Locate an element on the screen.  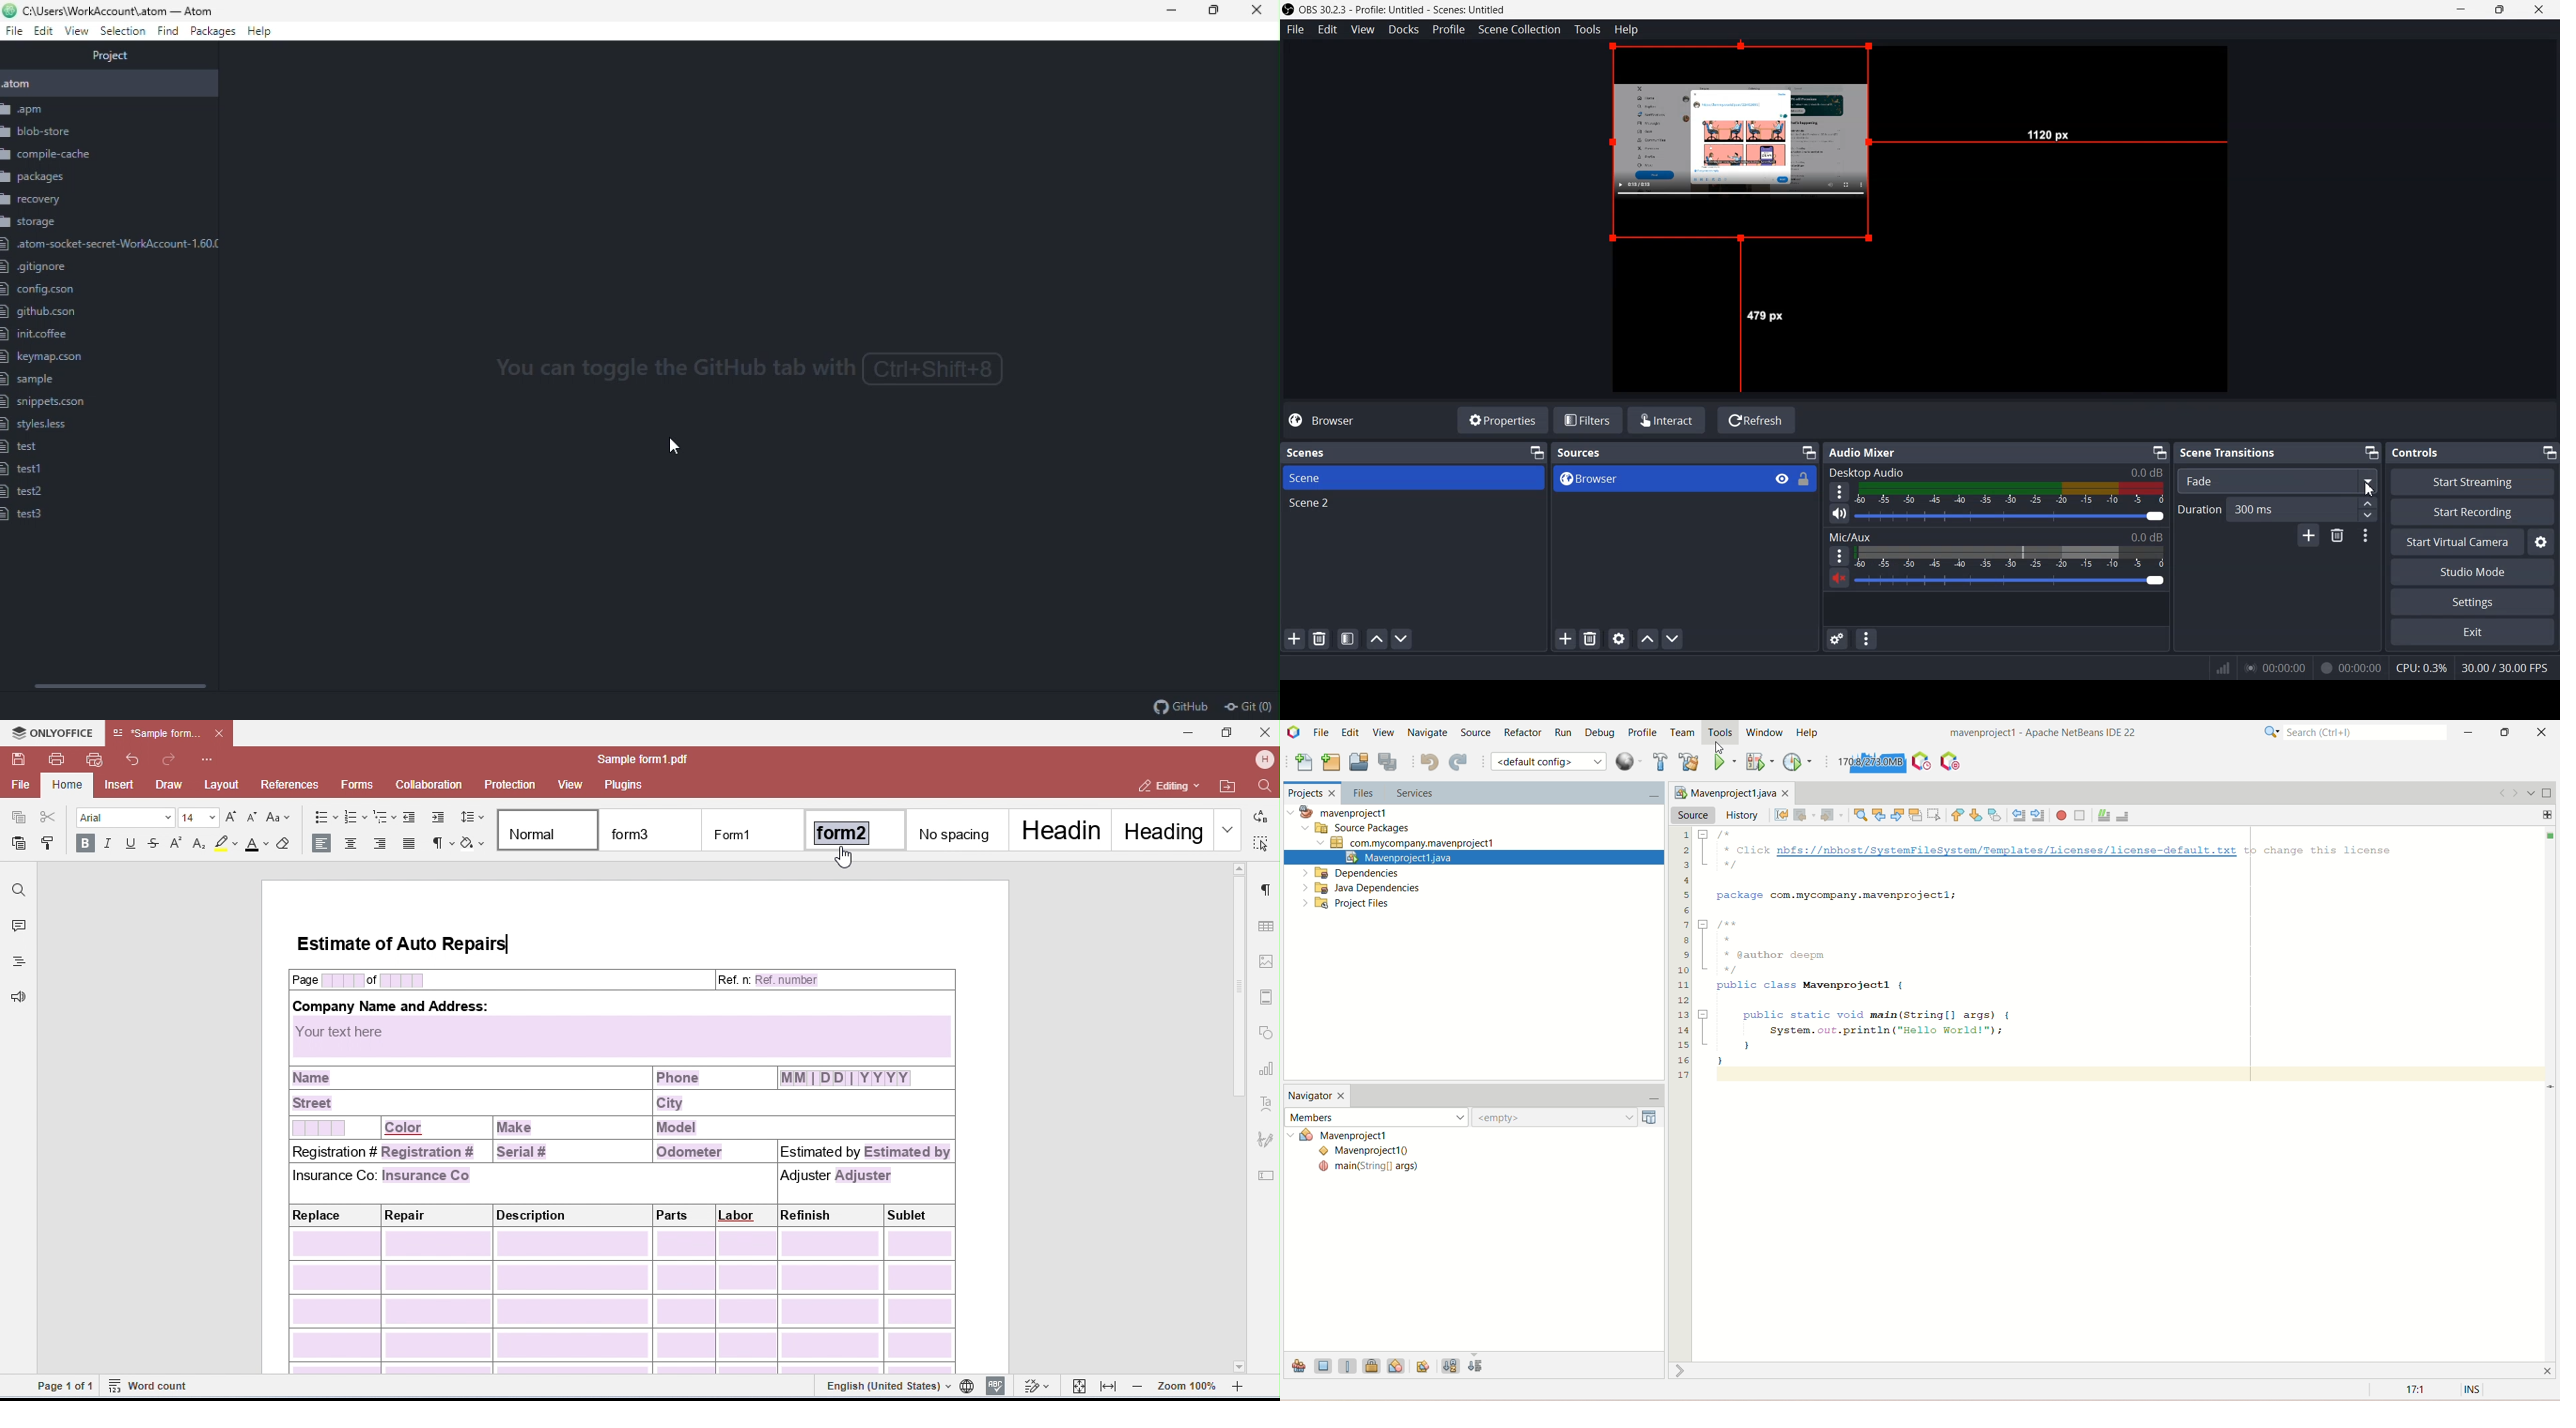
view is located at coordinates (78, 33).